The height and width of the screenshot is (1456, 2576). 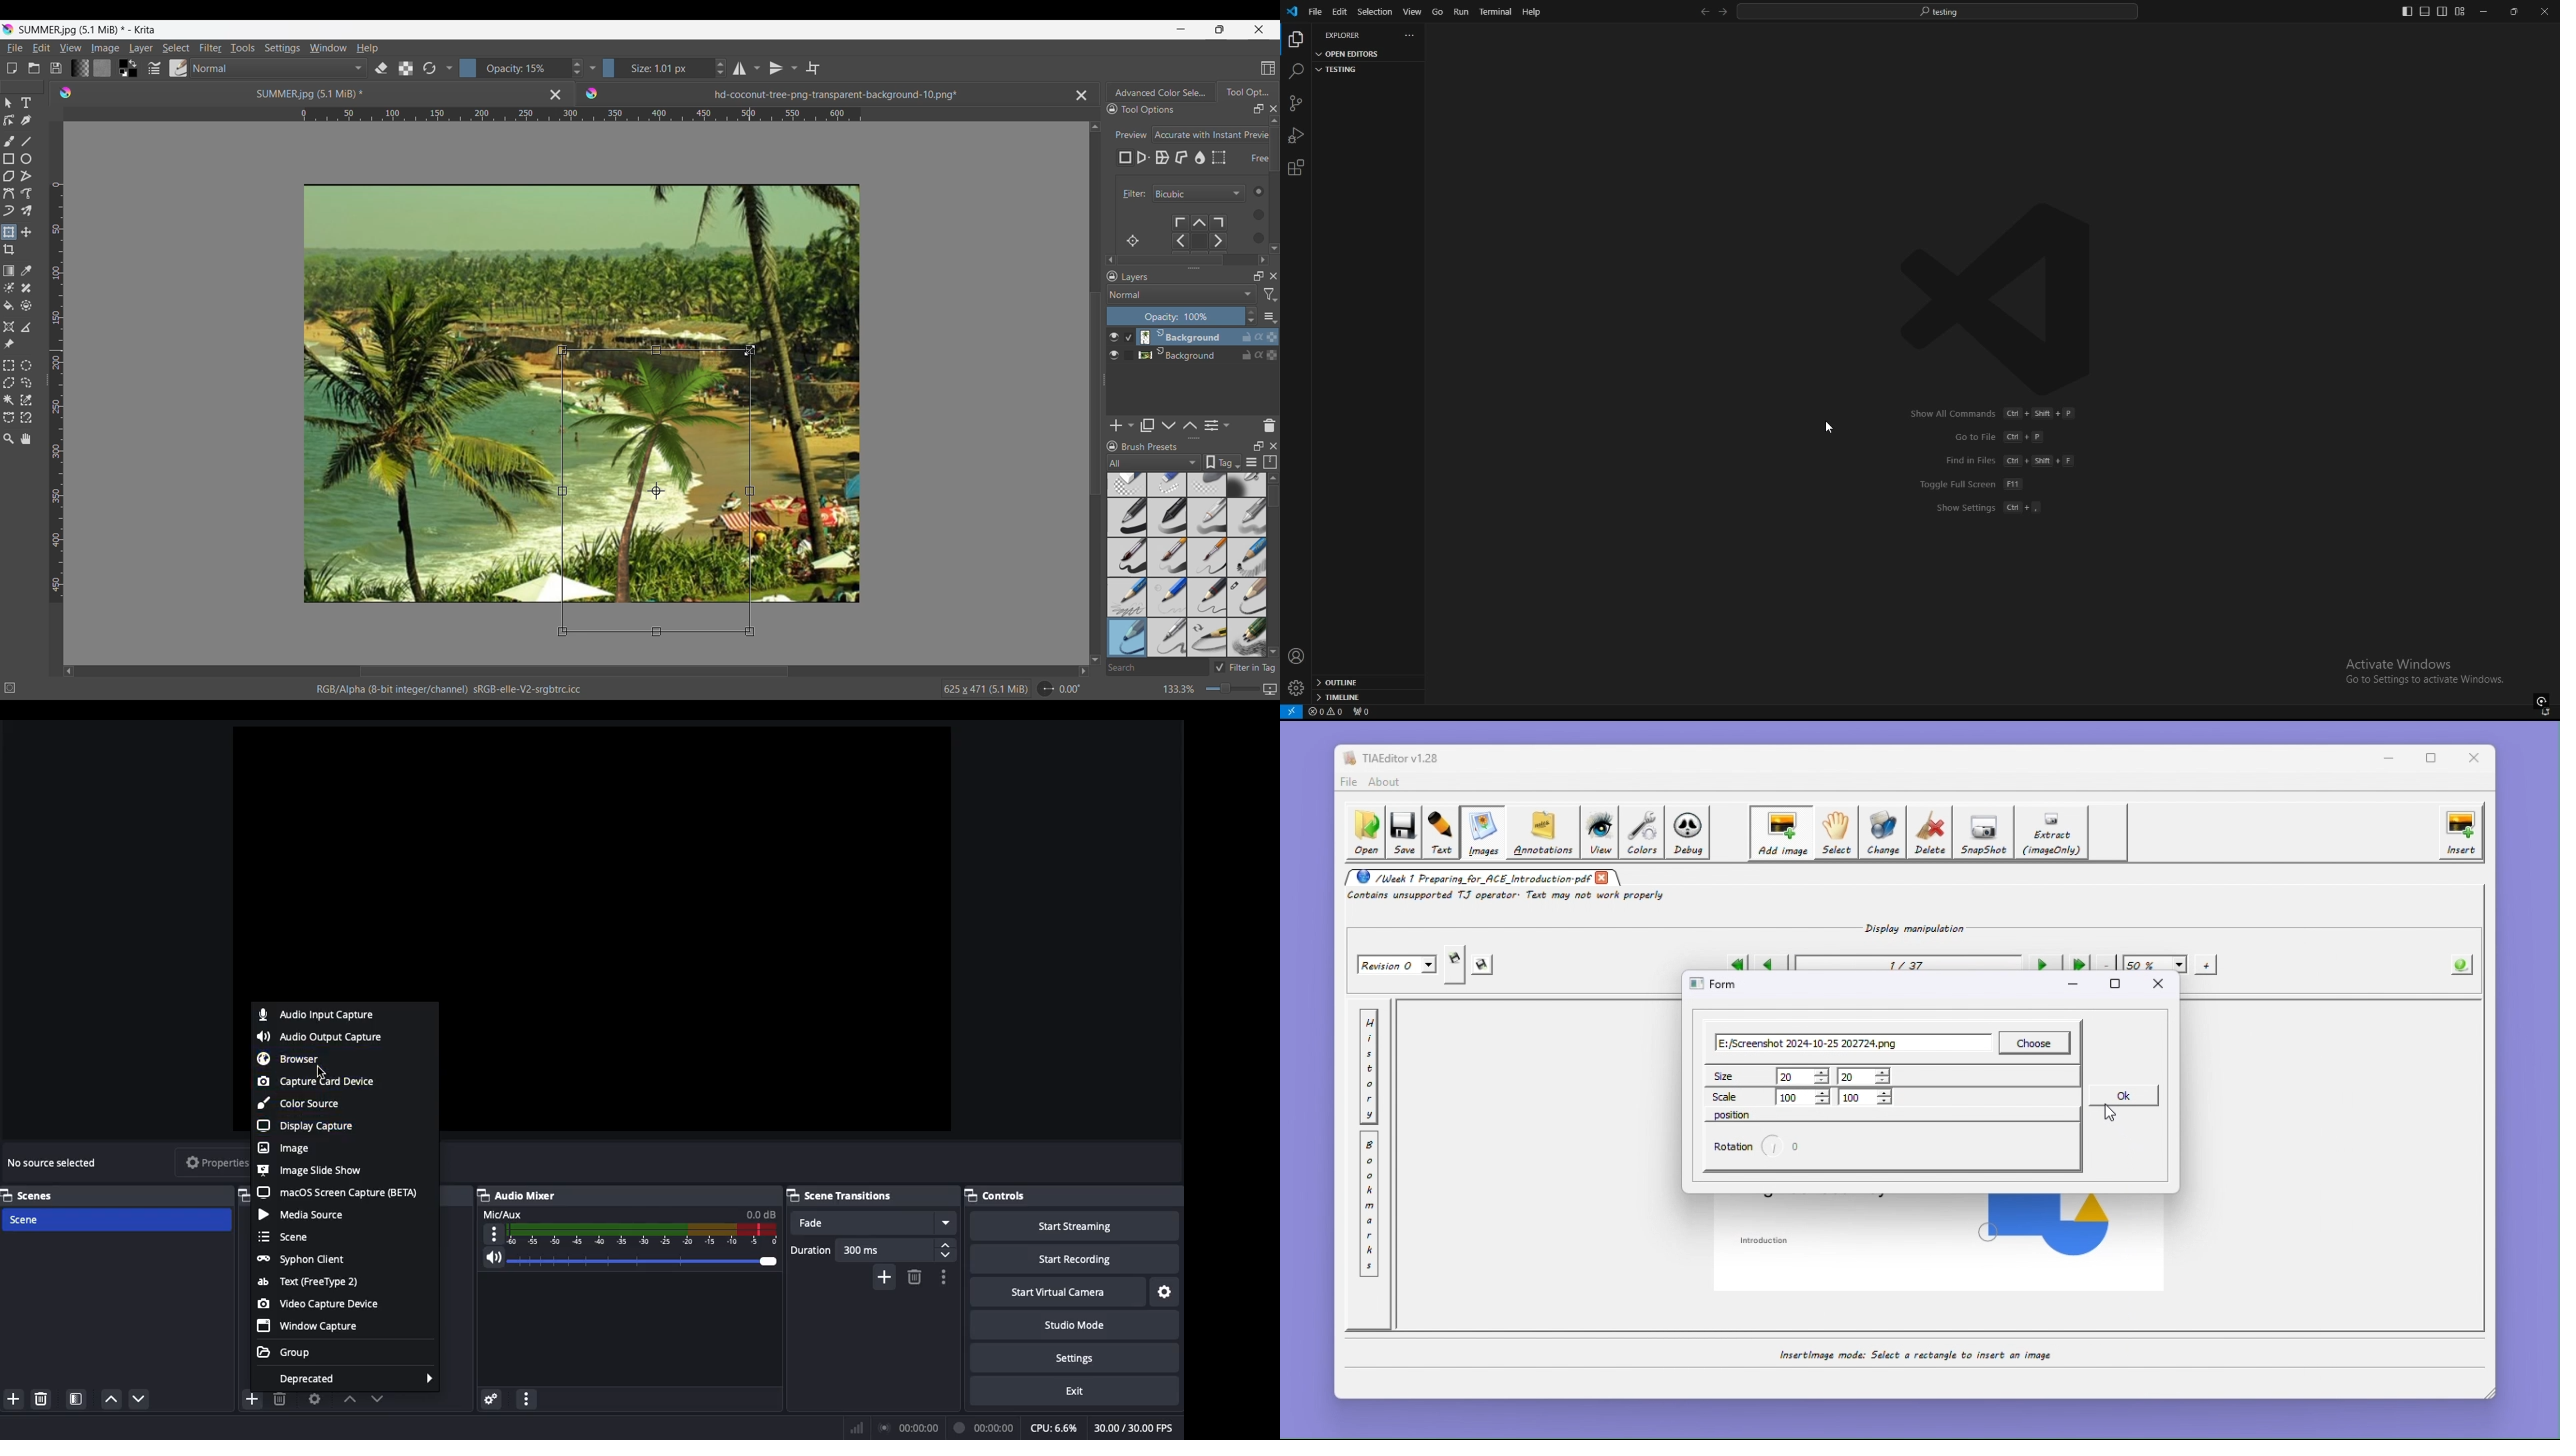 I want to click on Layers, so click(x=1184, y=277).